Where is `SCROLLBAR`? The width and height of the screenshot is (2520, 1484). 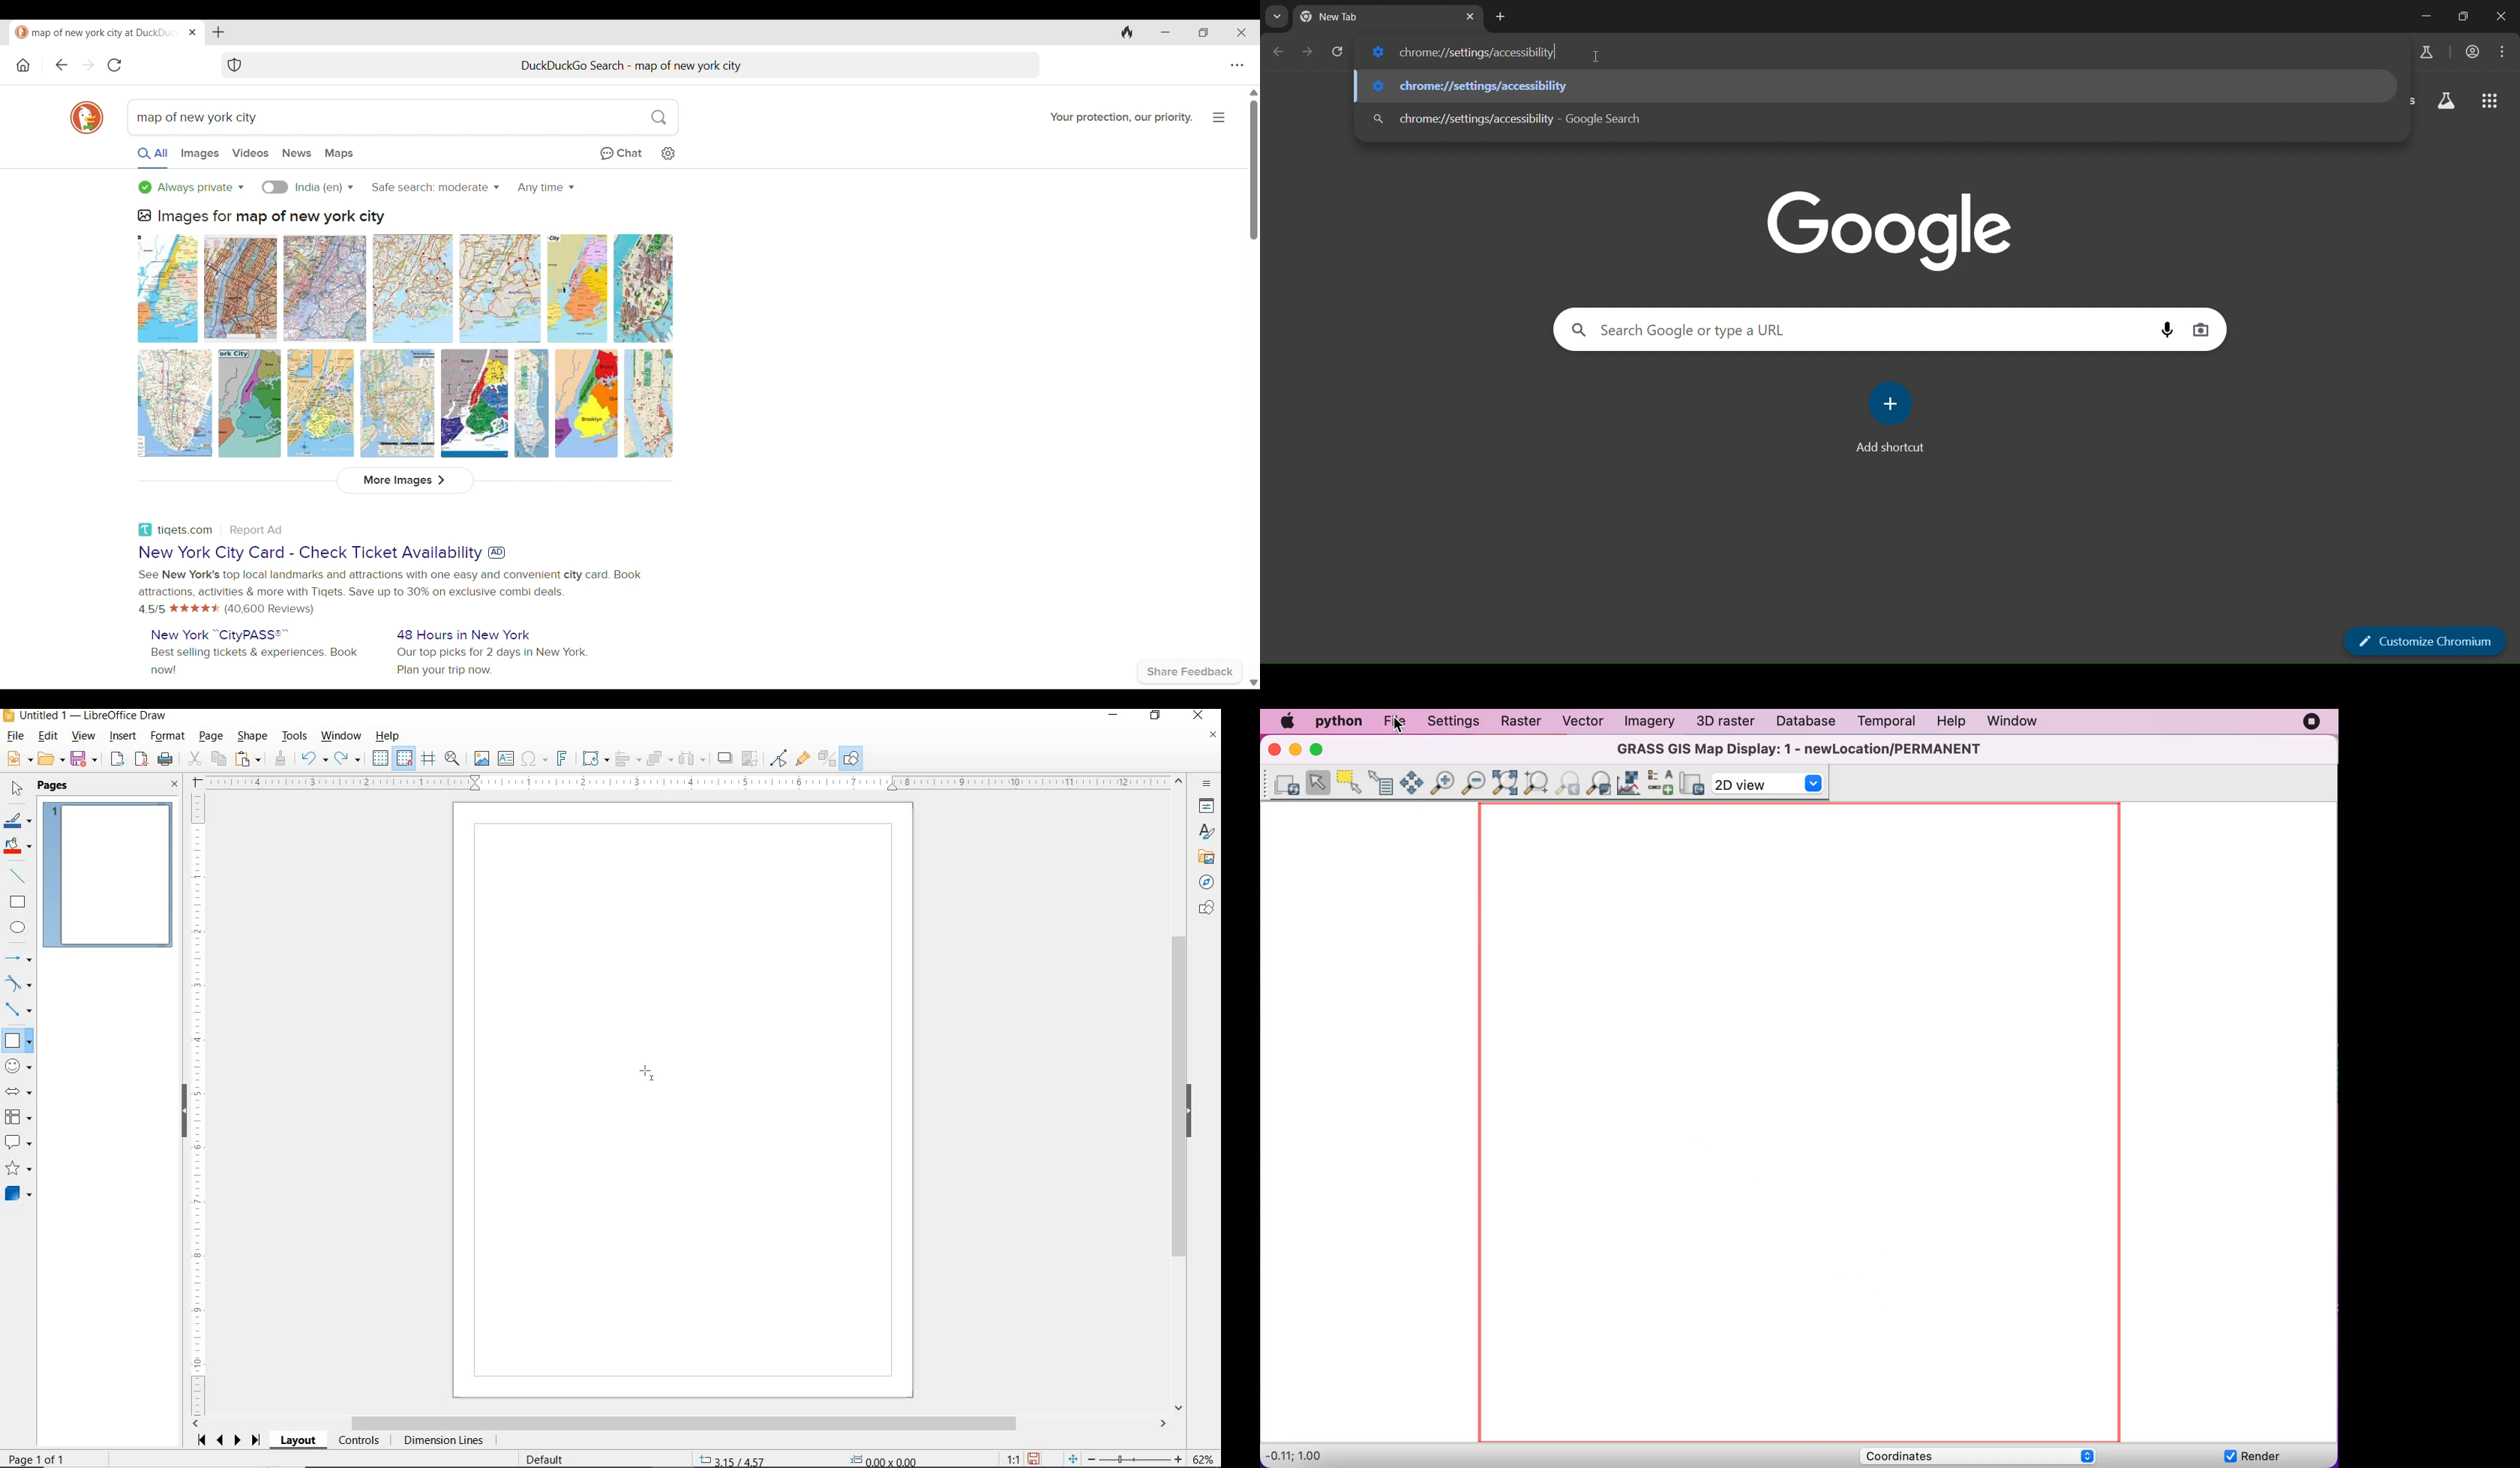 SCROLLBAR is located at coordinates (1181, 1094).